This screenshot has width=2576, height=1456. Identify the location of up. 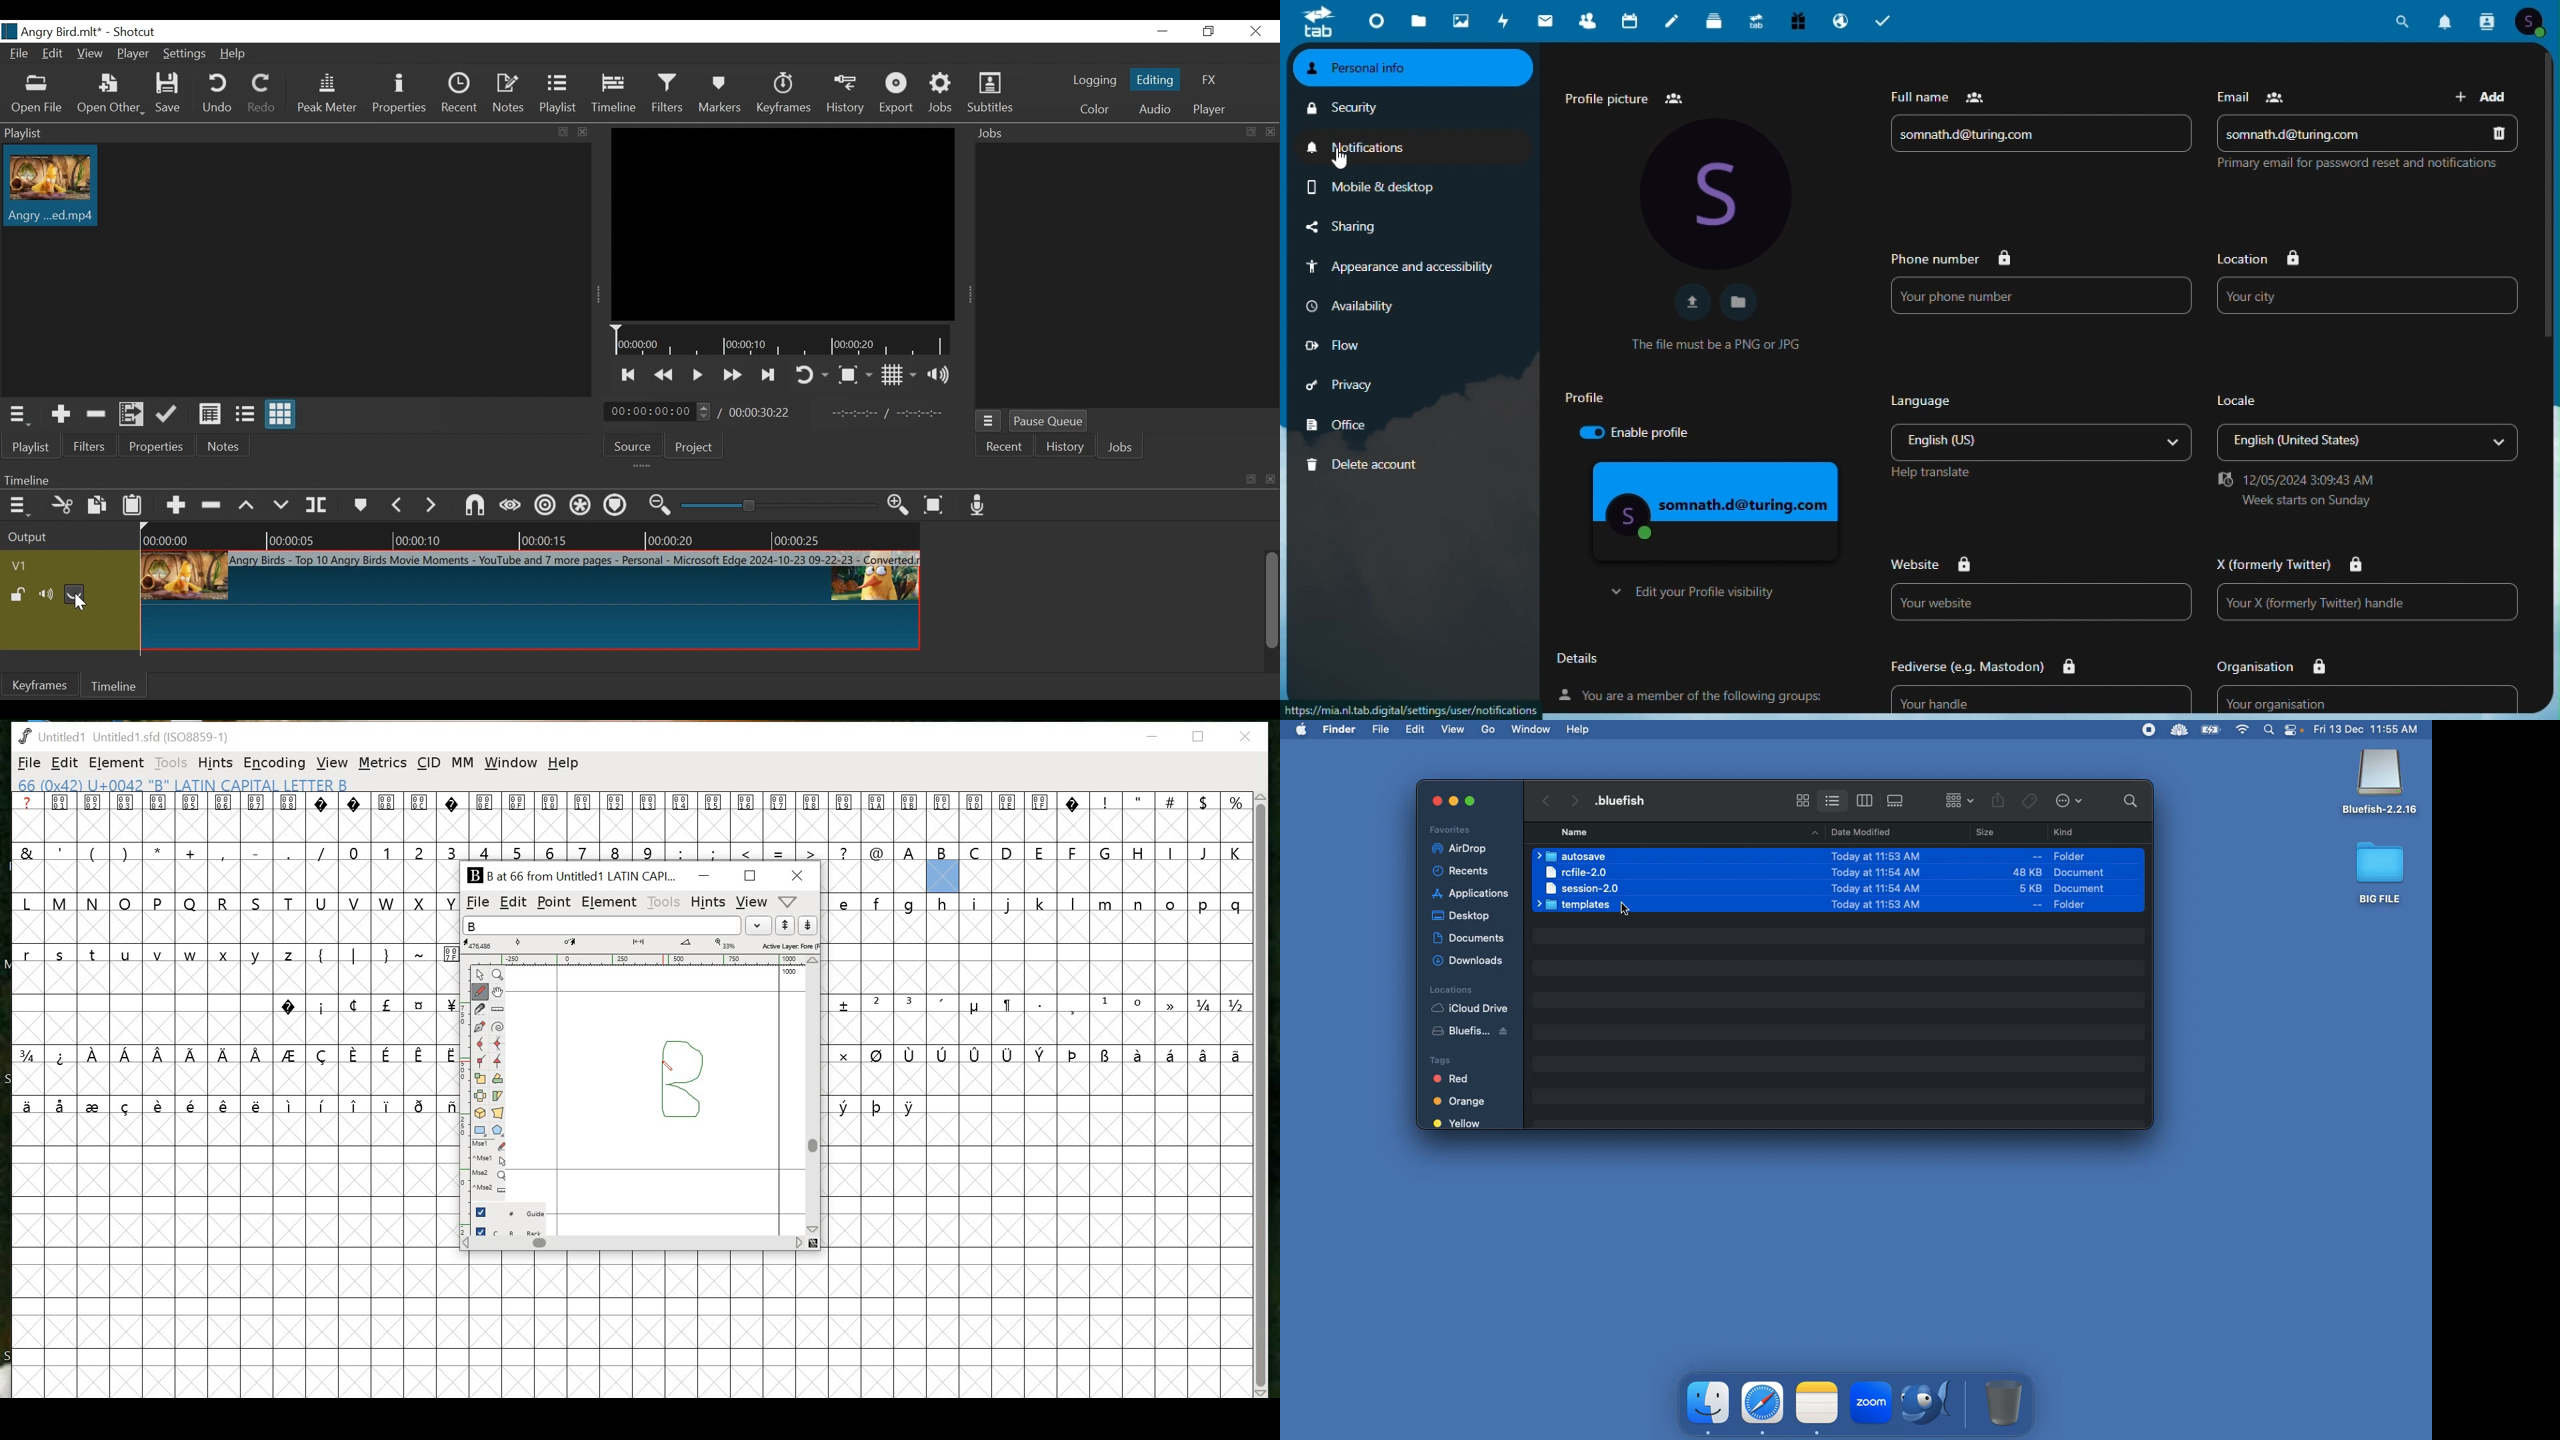
(786, 926).